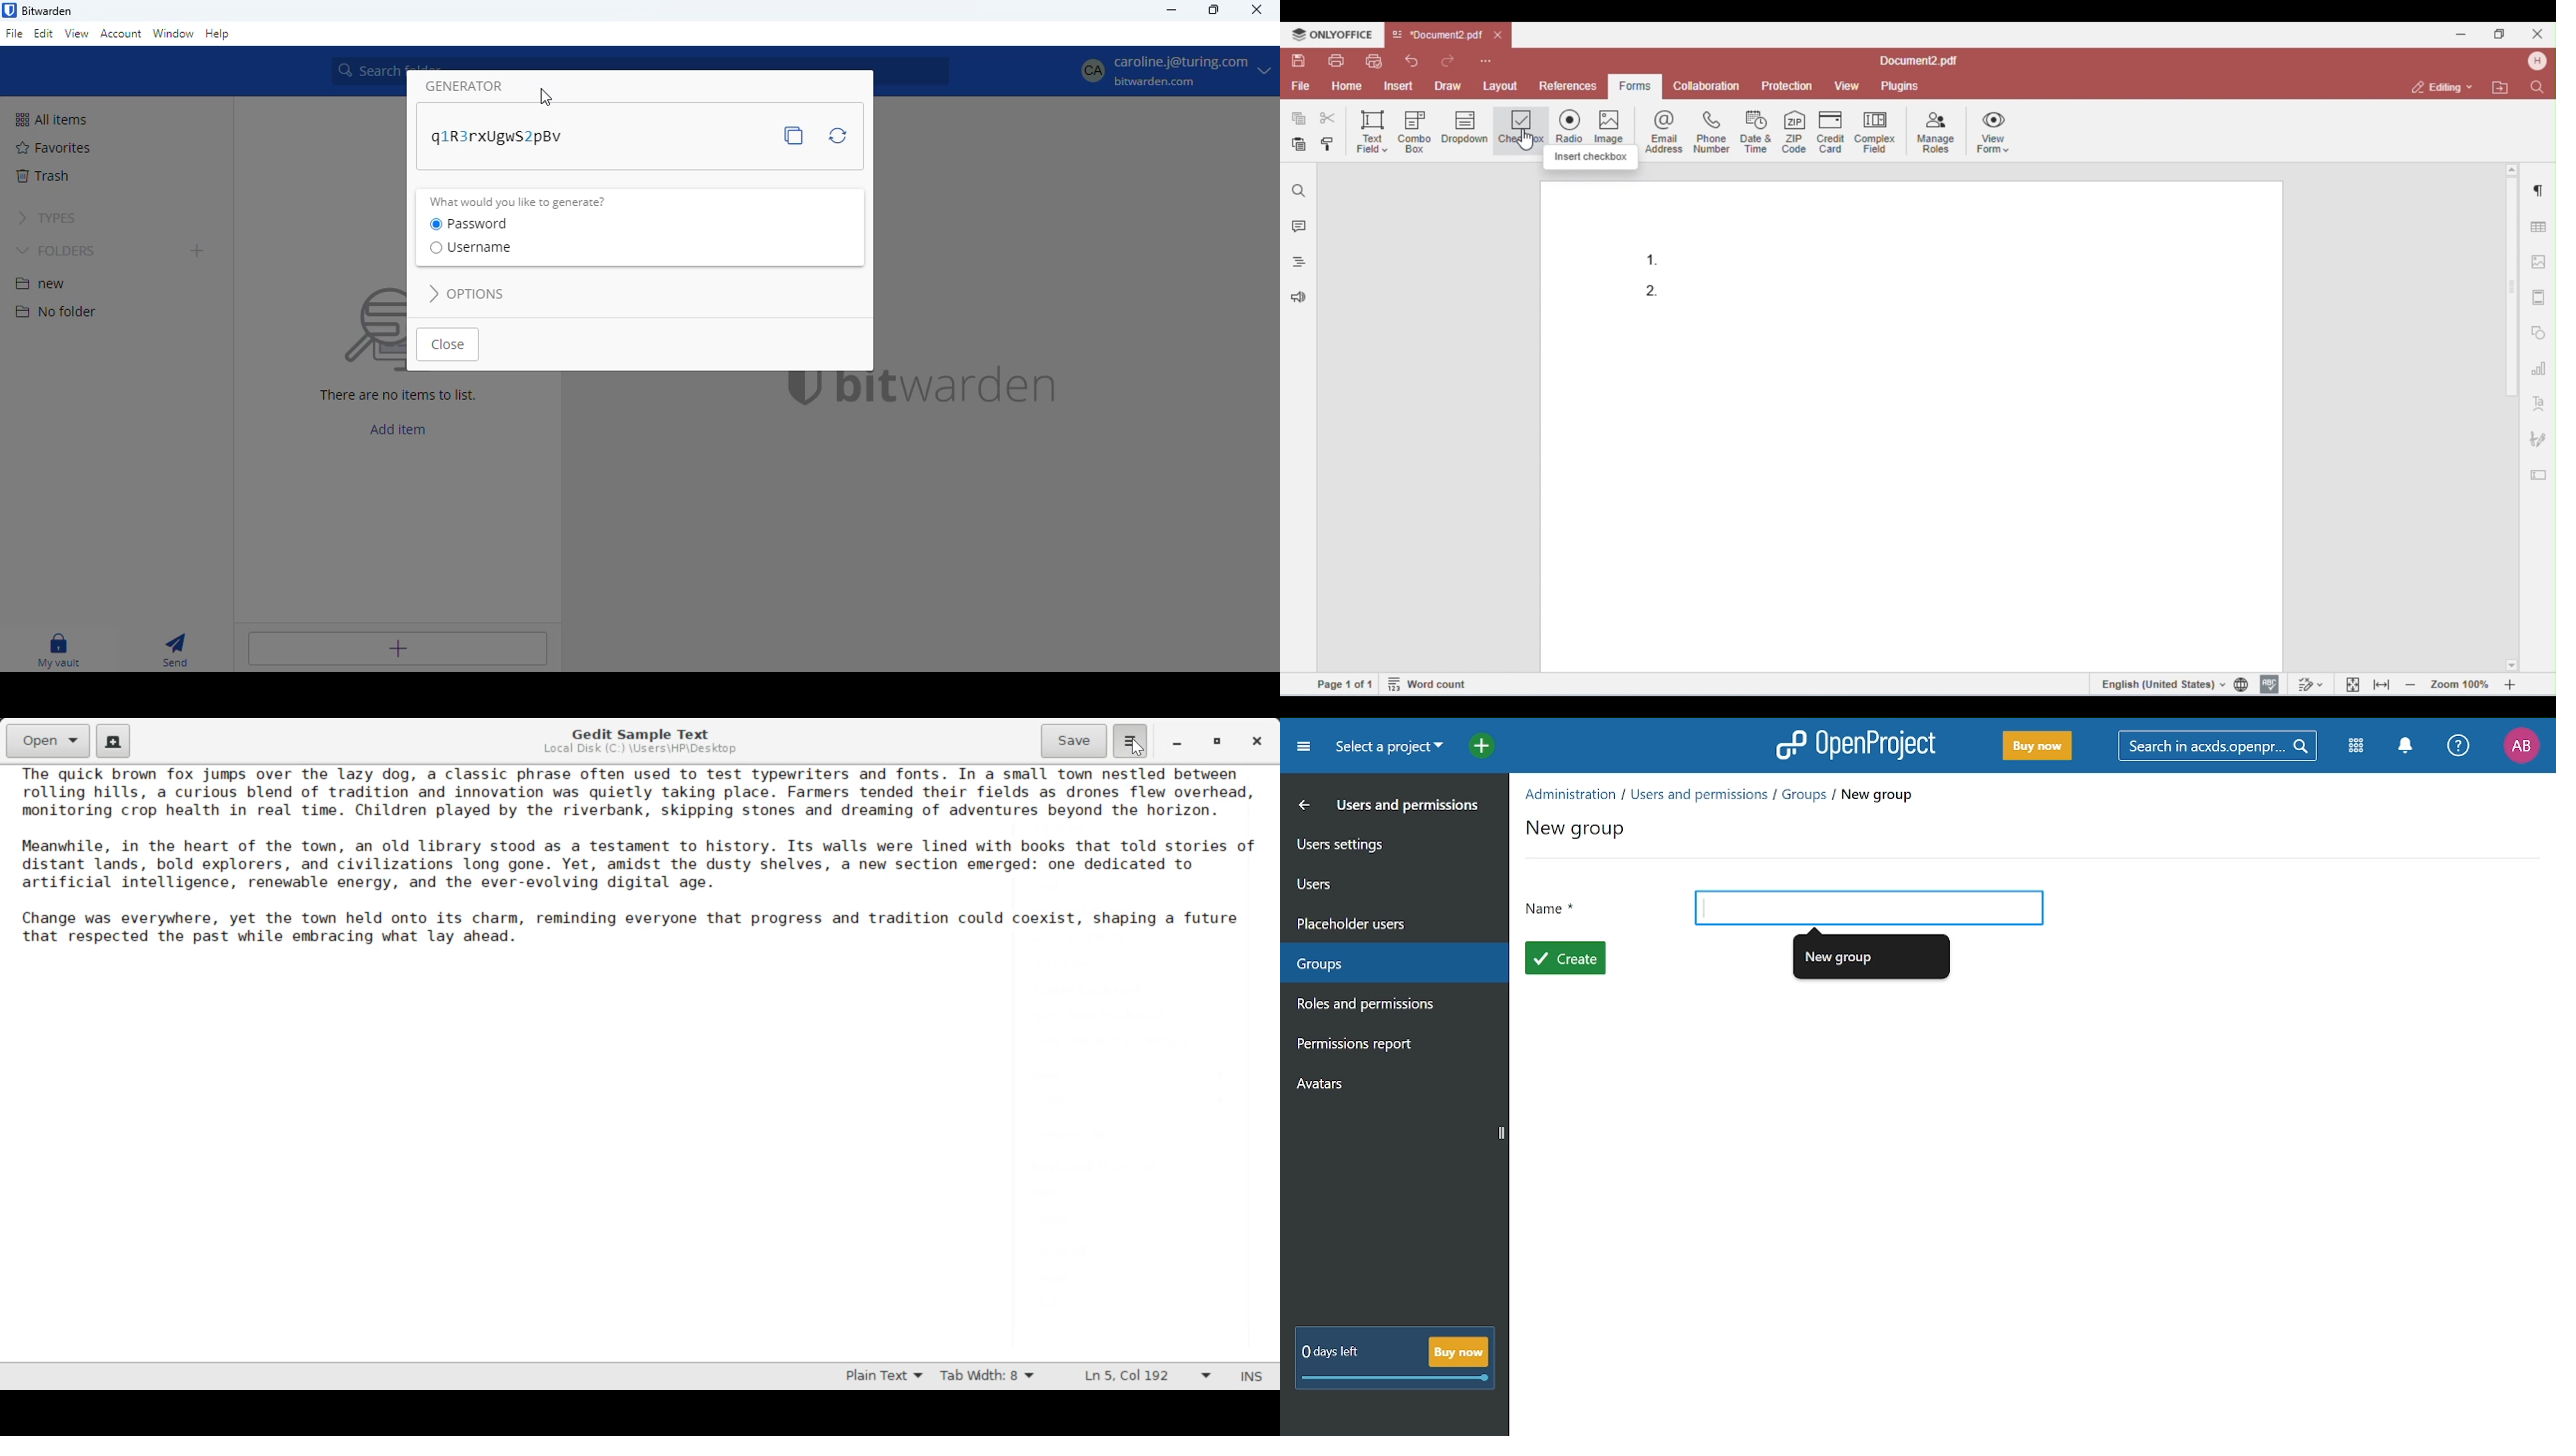  Describe the element at coordinates (1386, 1005) in the screenshot. I see `roles and permissions` at that location.